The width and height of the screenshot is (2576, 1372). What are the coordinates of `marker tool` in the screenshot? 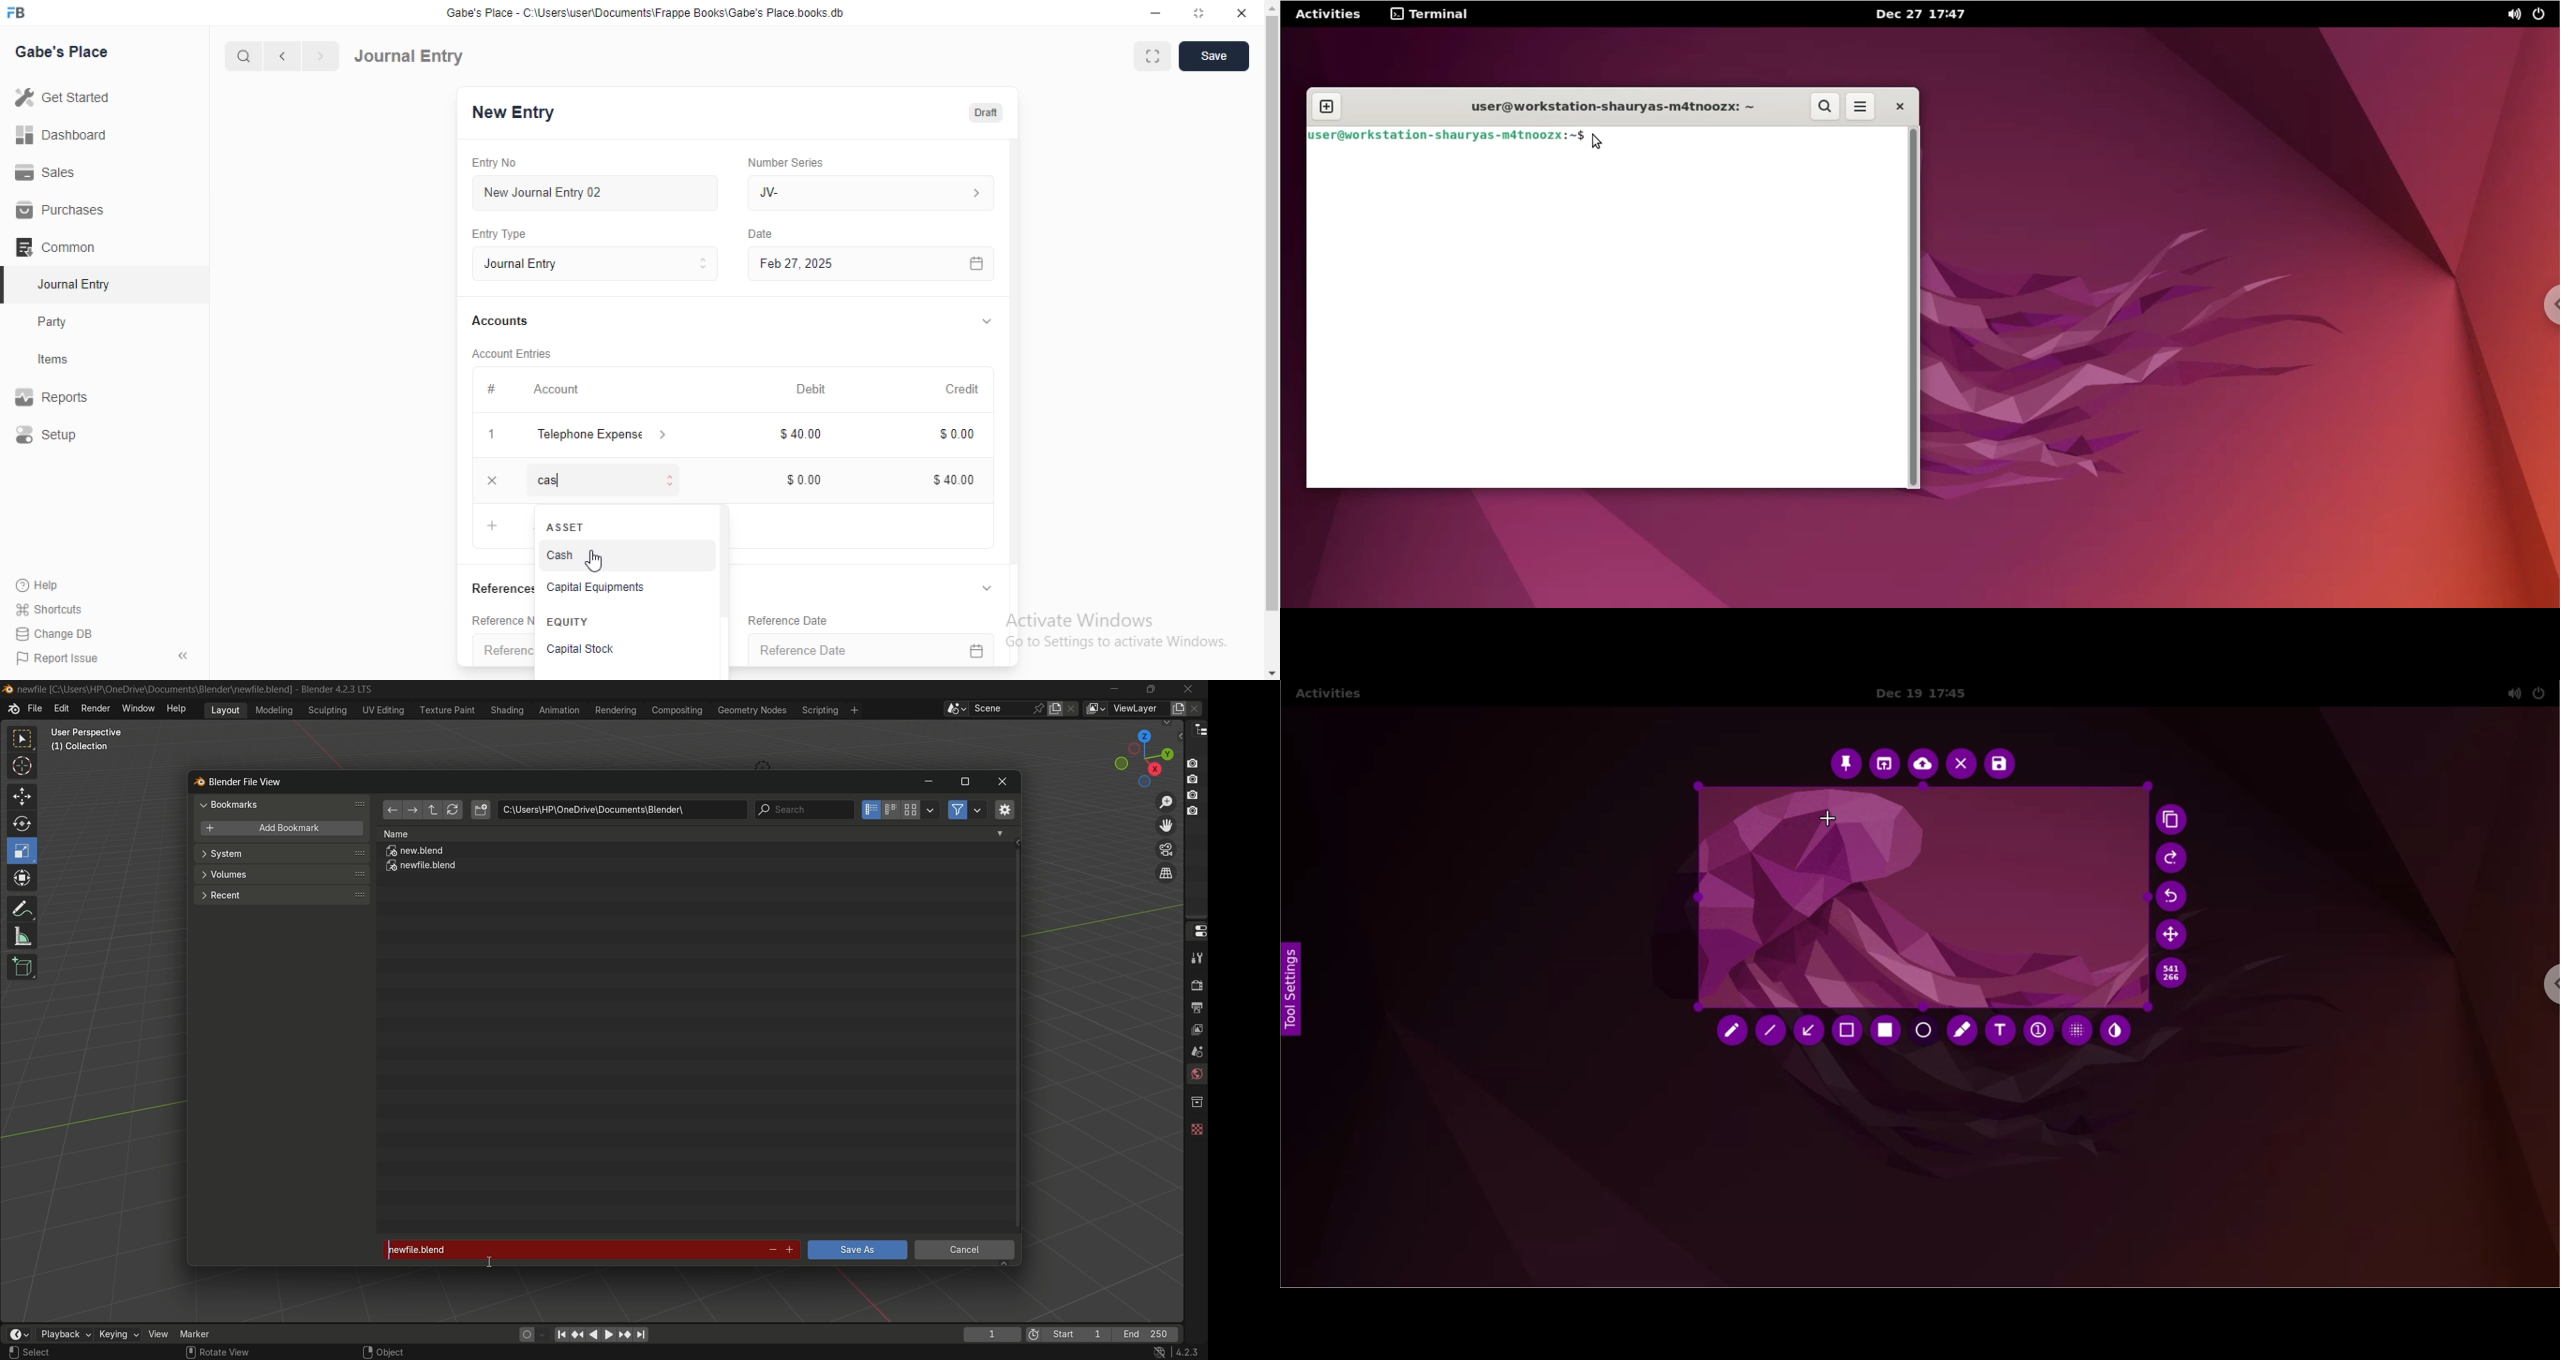 It's located at (1963, 1032).